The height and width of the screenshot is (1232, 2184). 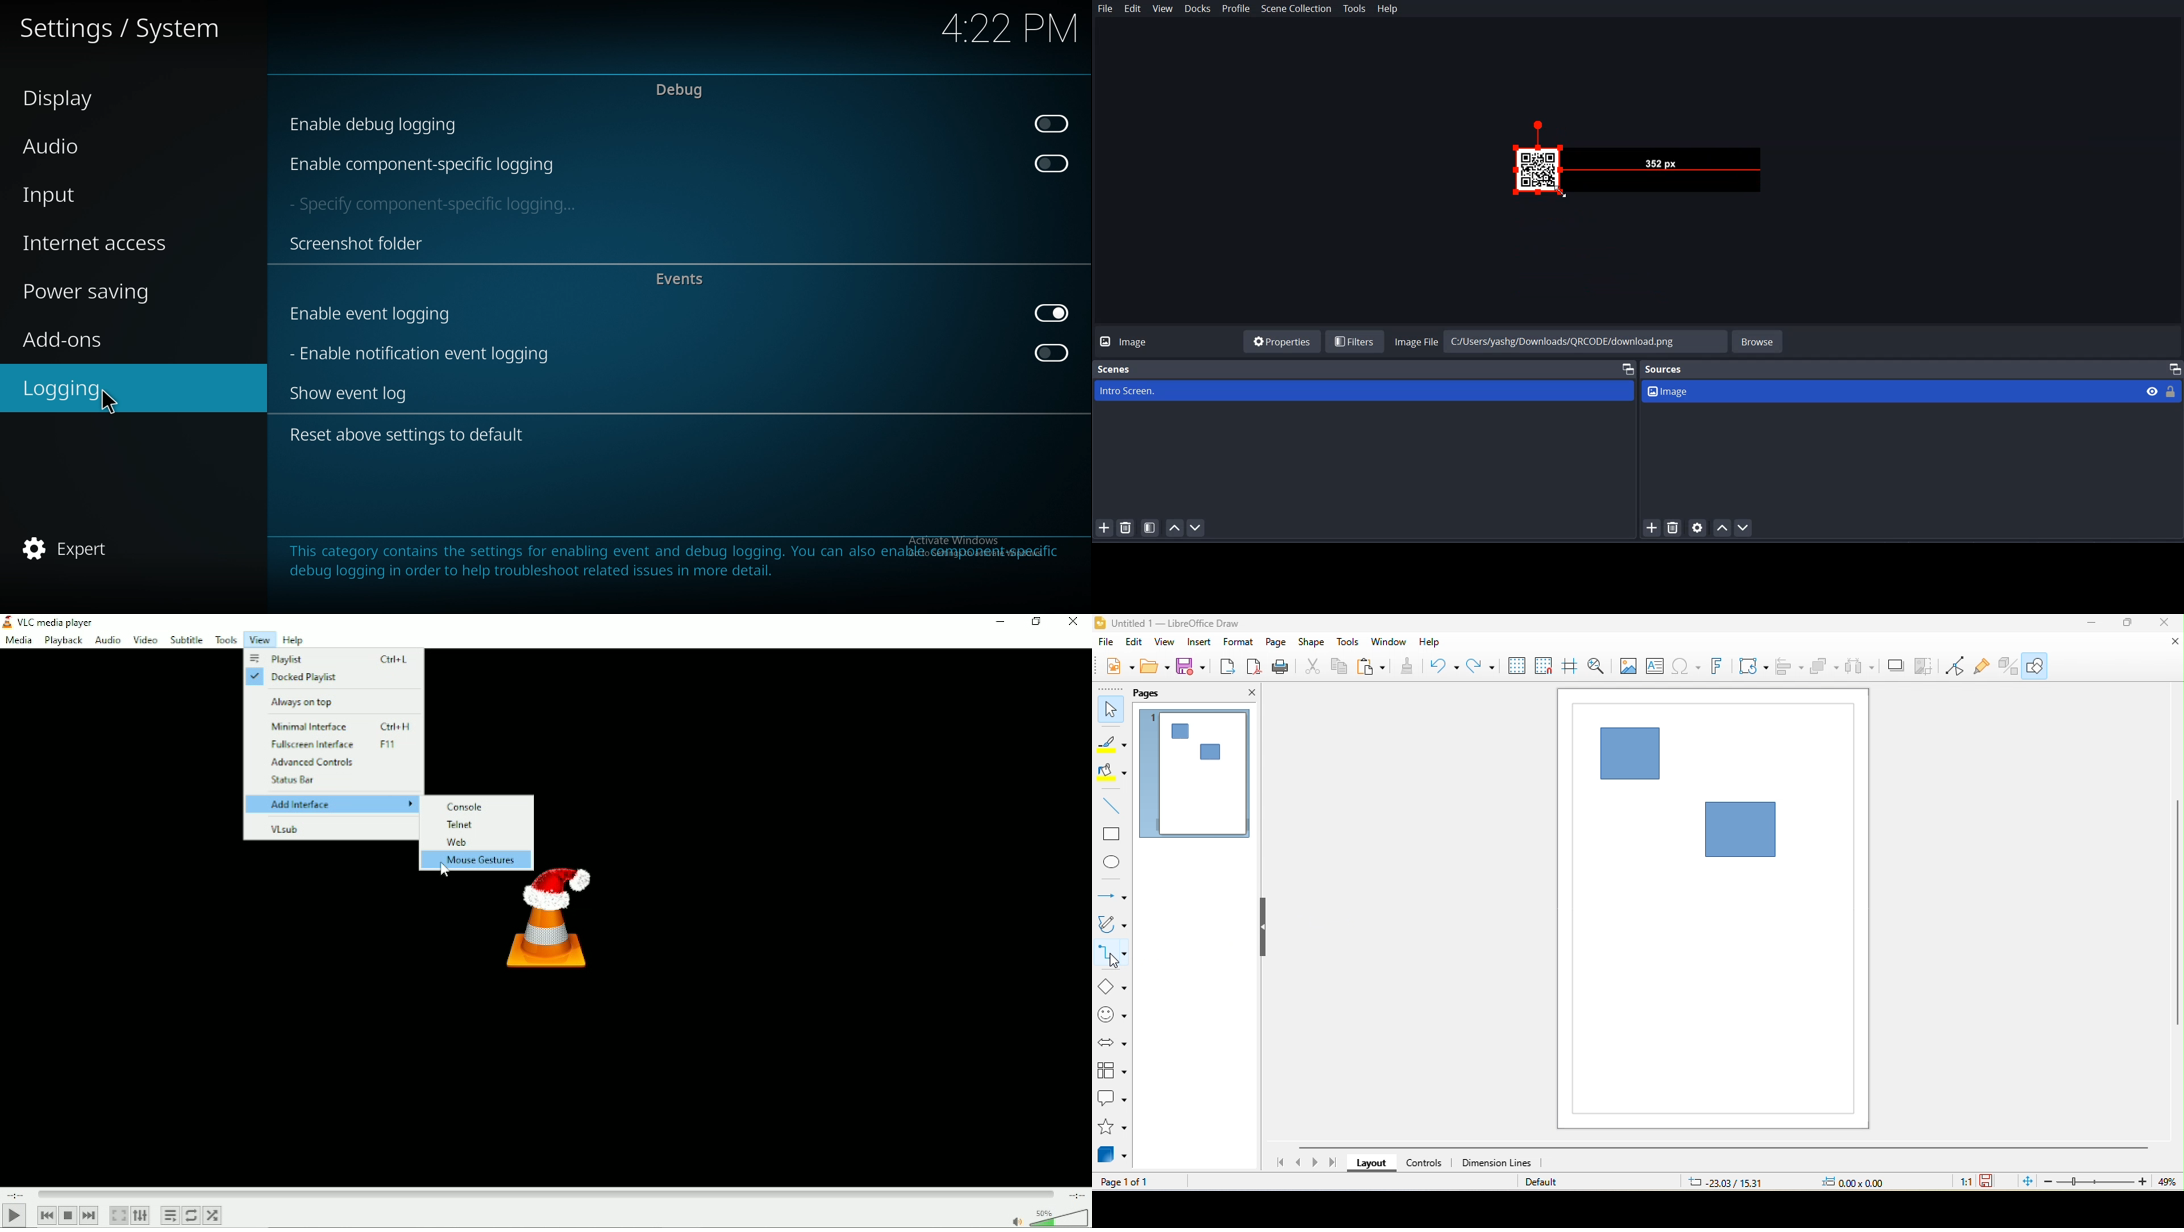 I want to click on Elapsed time, so click(x=16, y=1194).